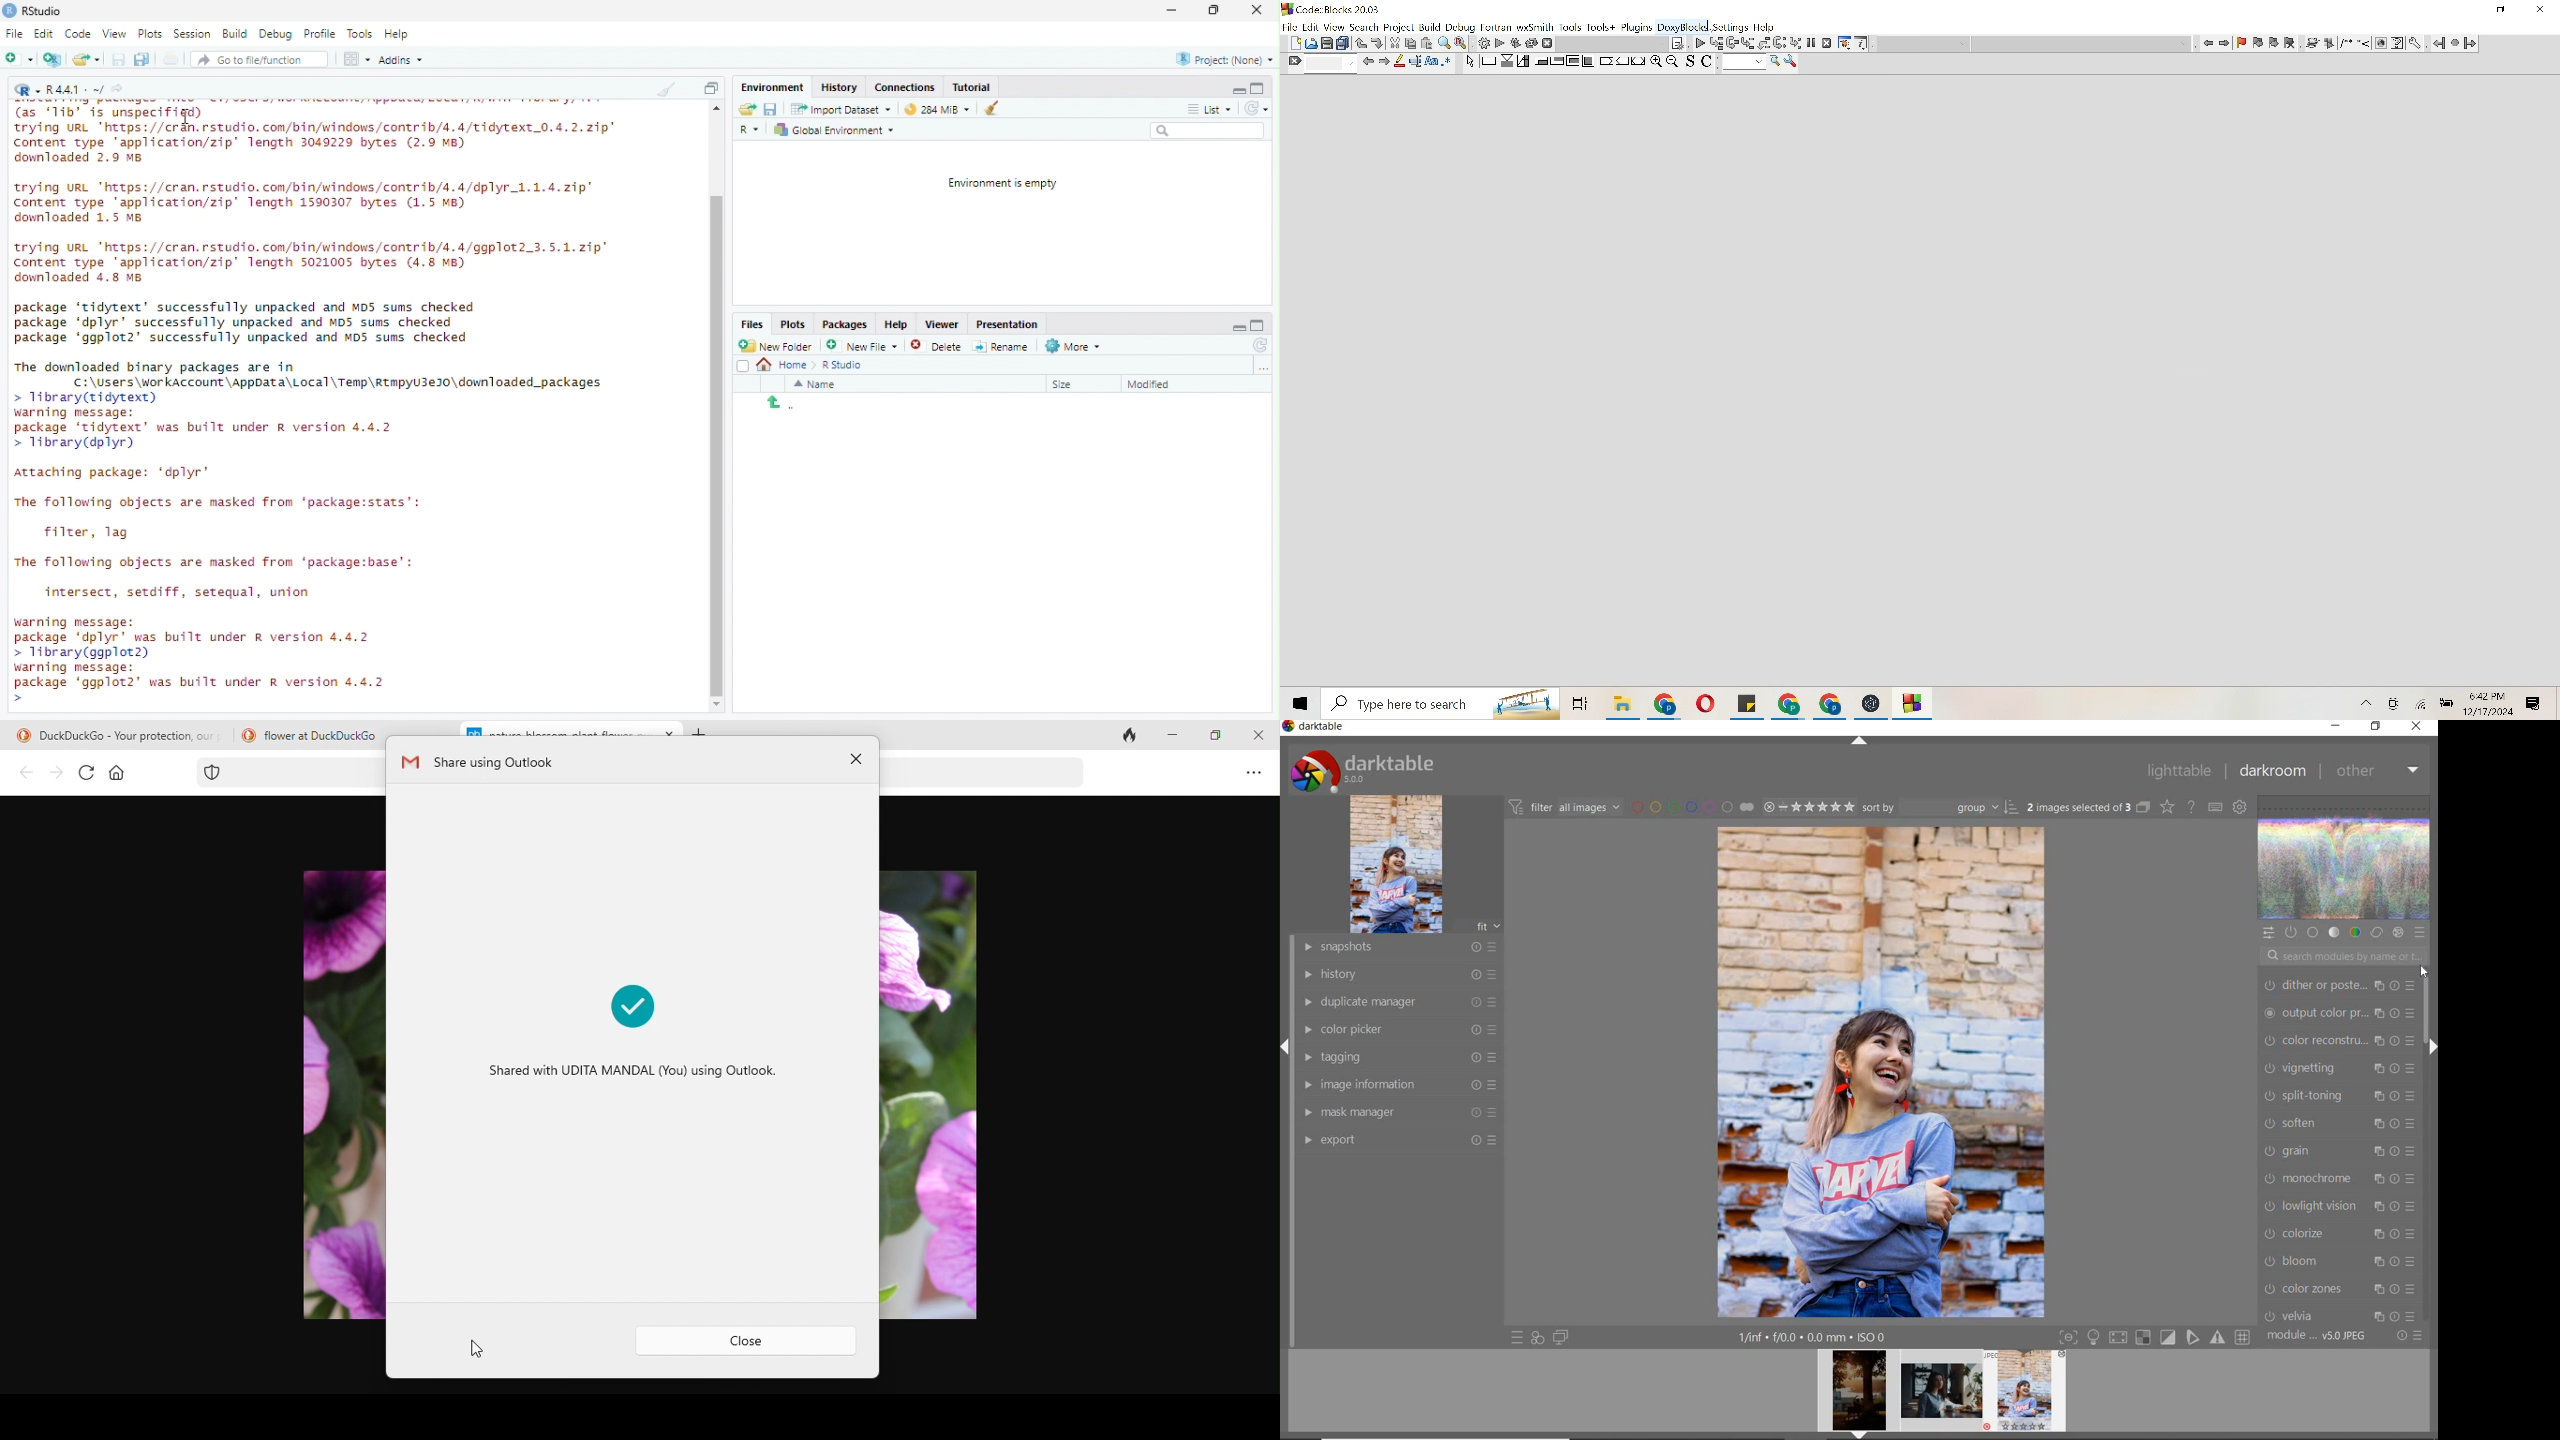  What do you see at coordinates (1399, 1139) in the screenshot?
I see `export` at bounding box center [1399, 1139].